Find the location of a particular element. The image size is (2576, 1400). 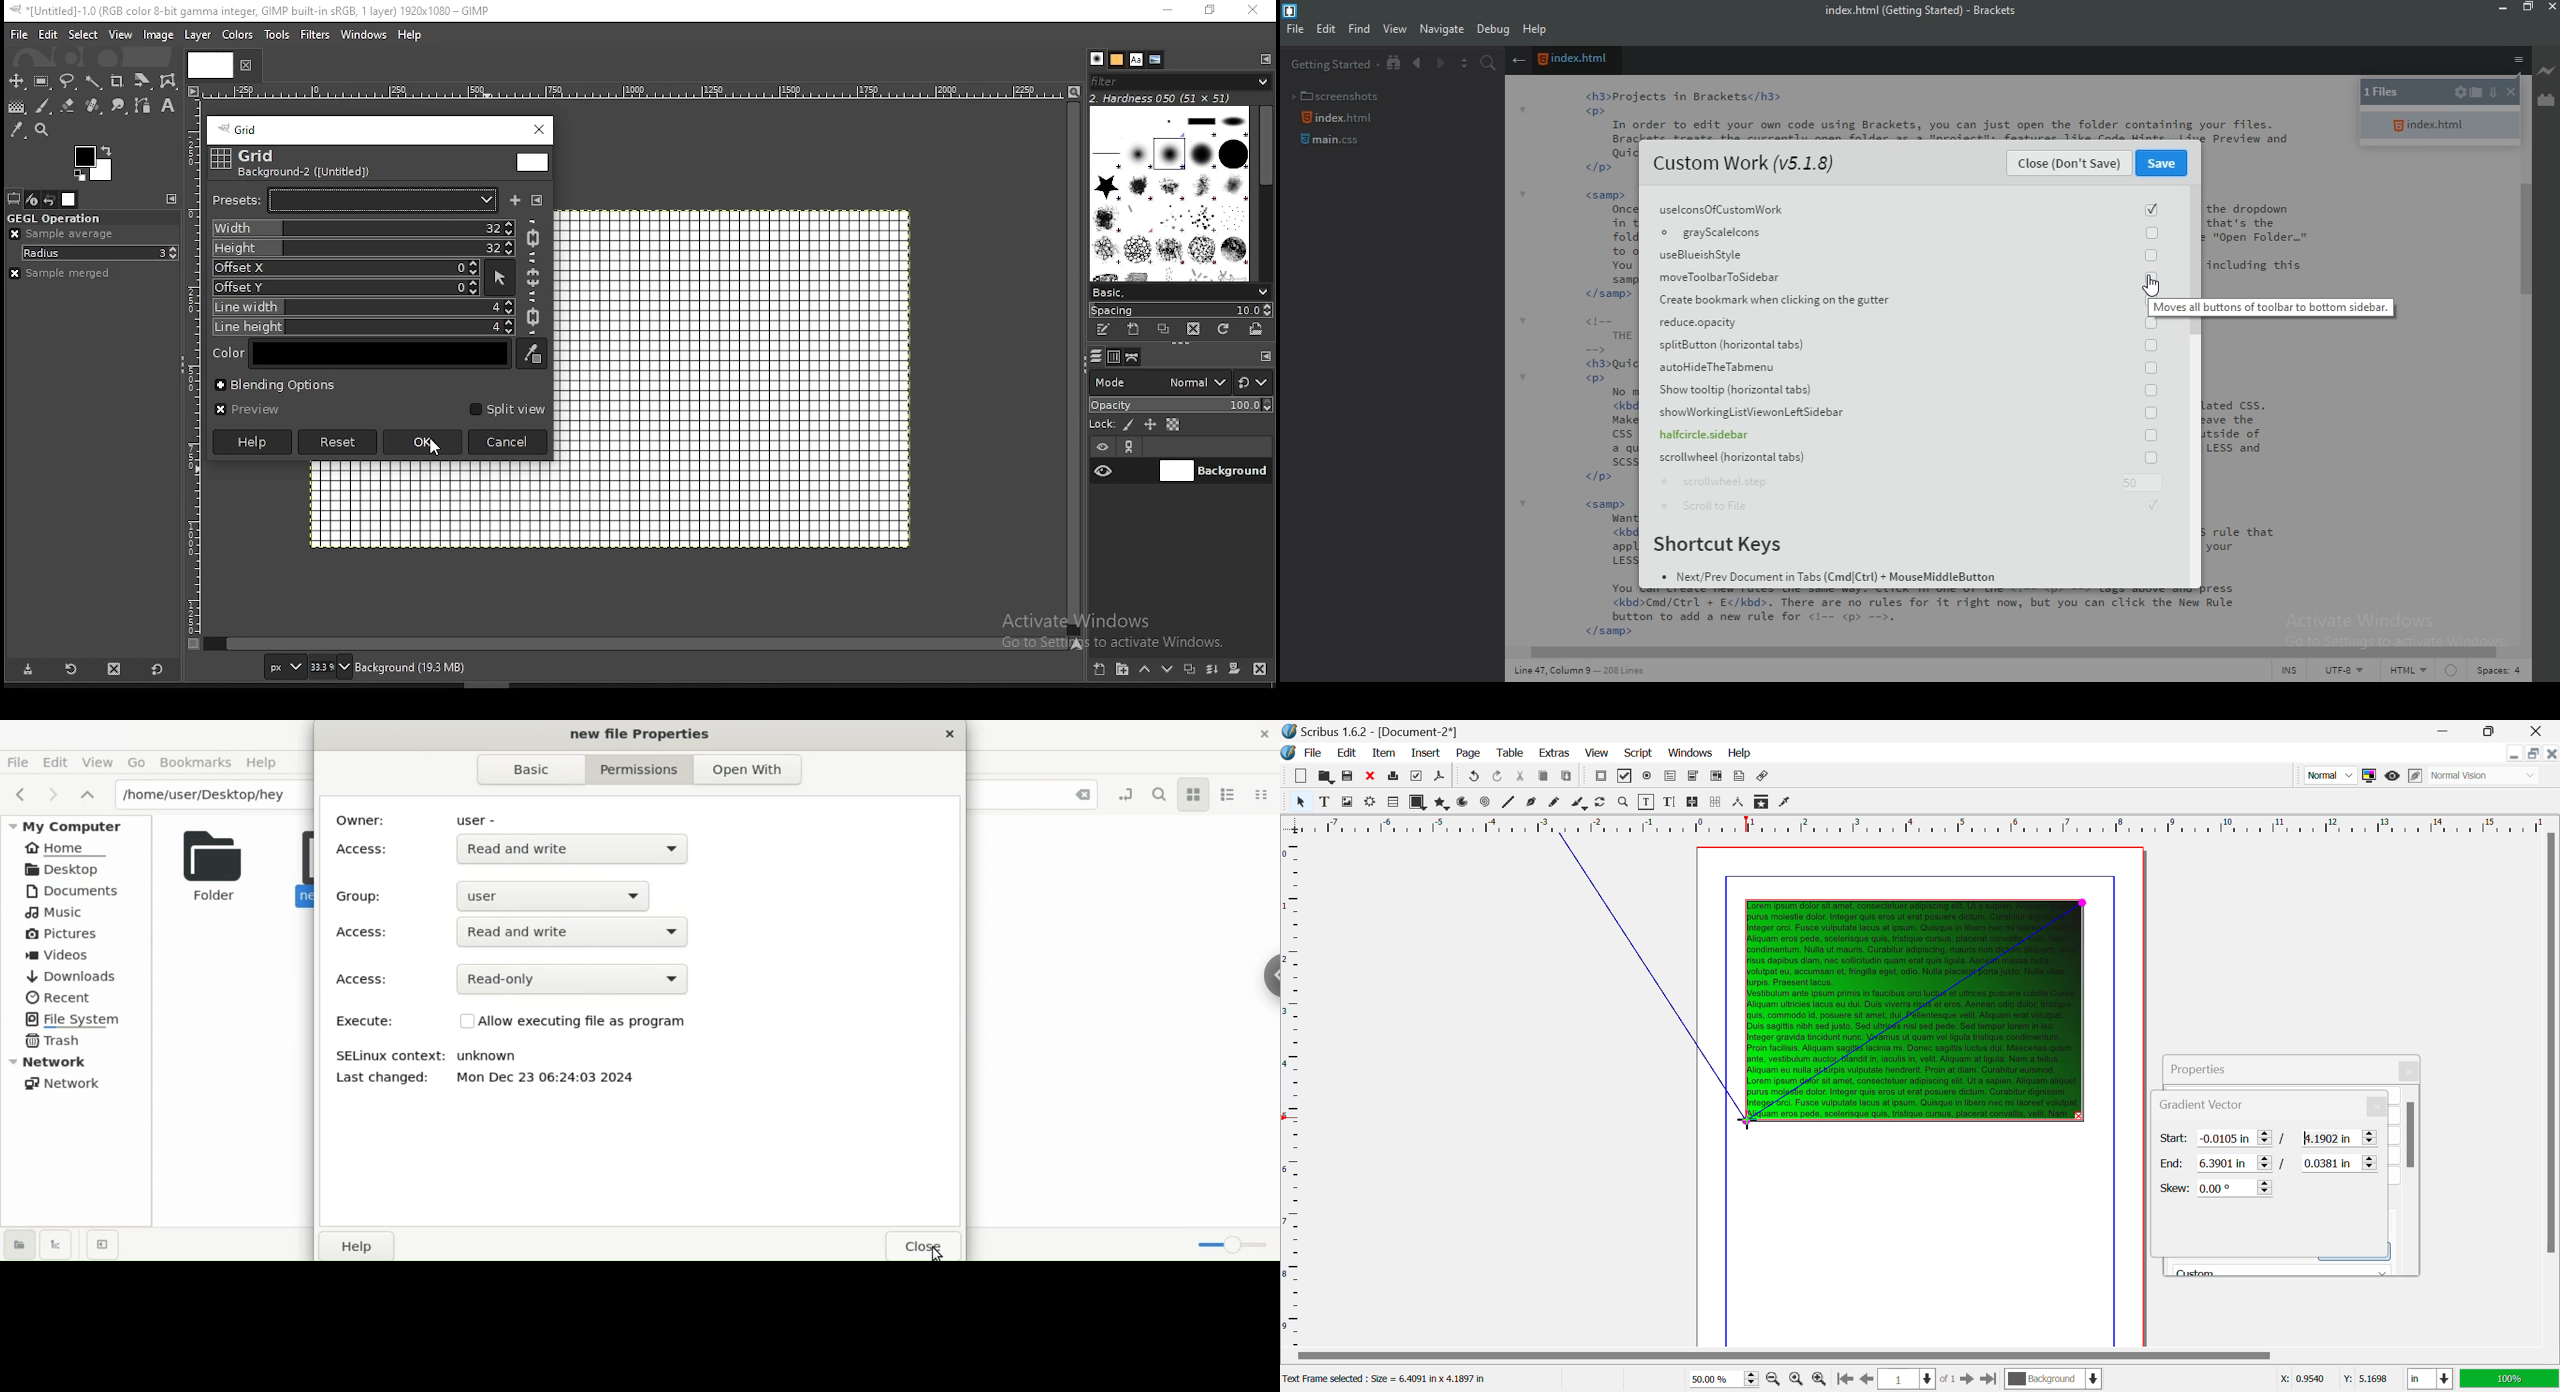

user  is located at coordinates (556, 893).